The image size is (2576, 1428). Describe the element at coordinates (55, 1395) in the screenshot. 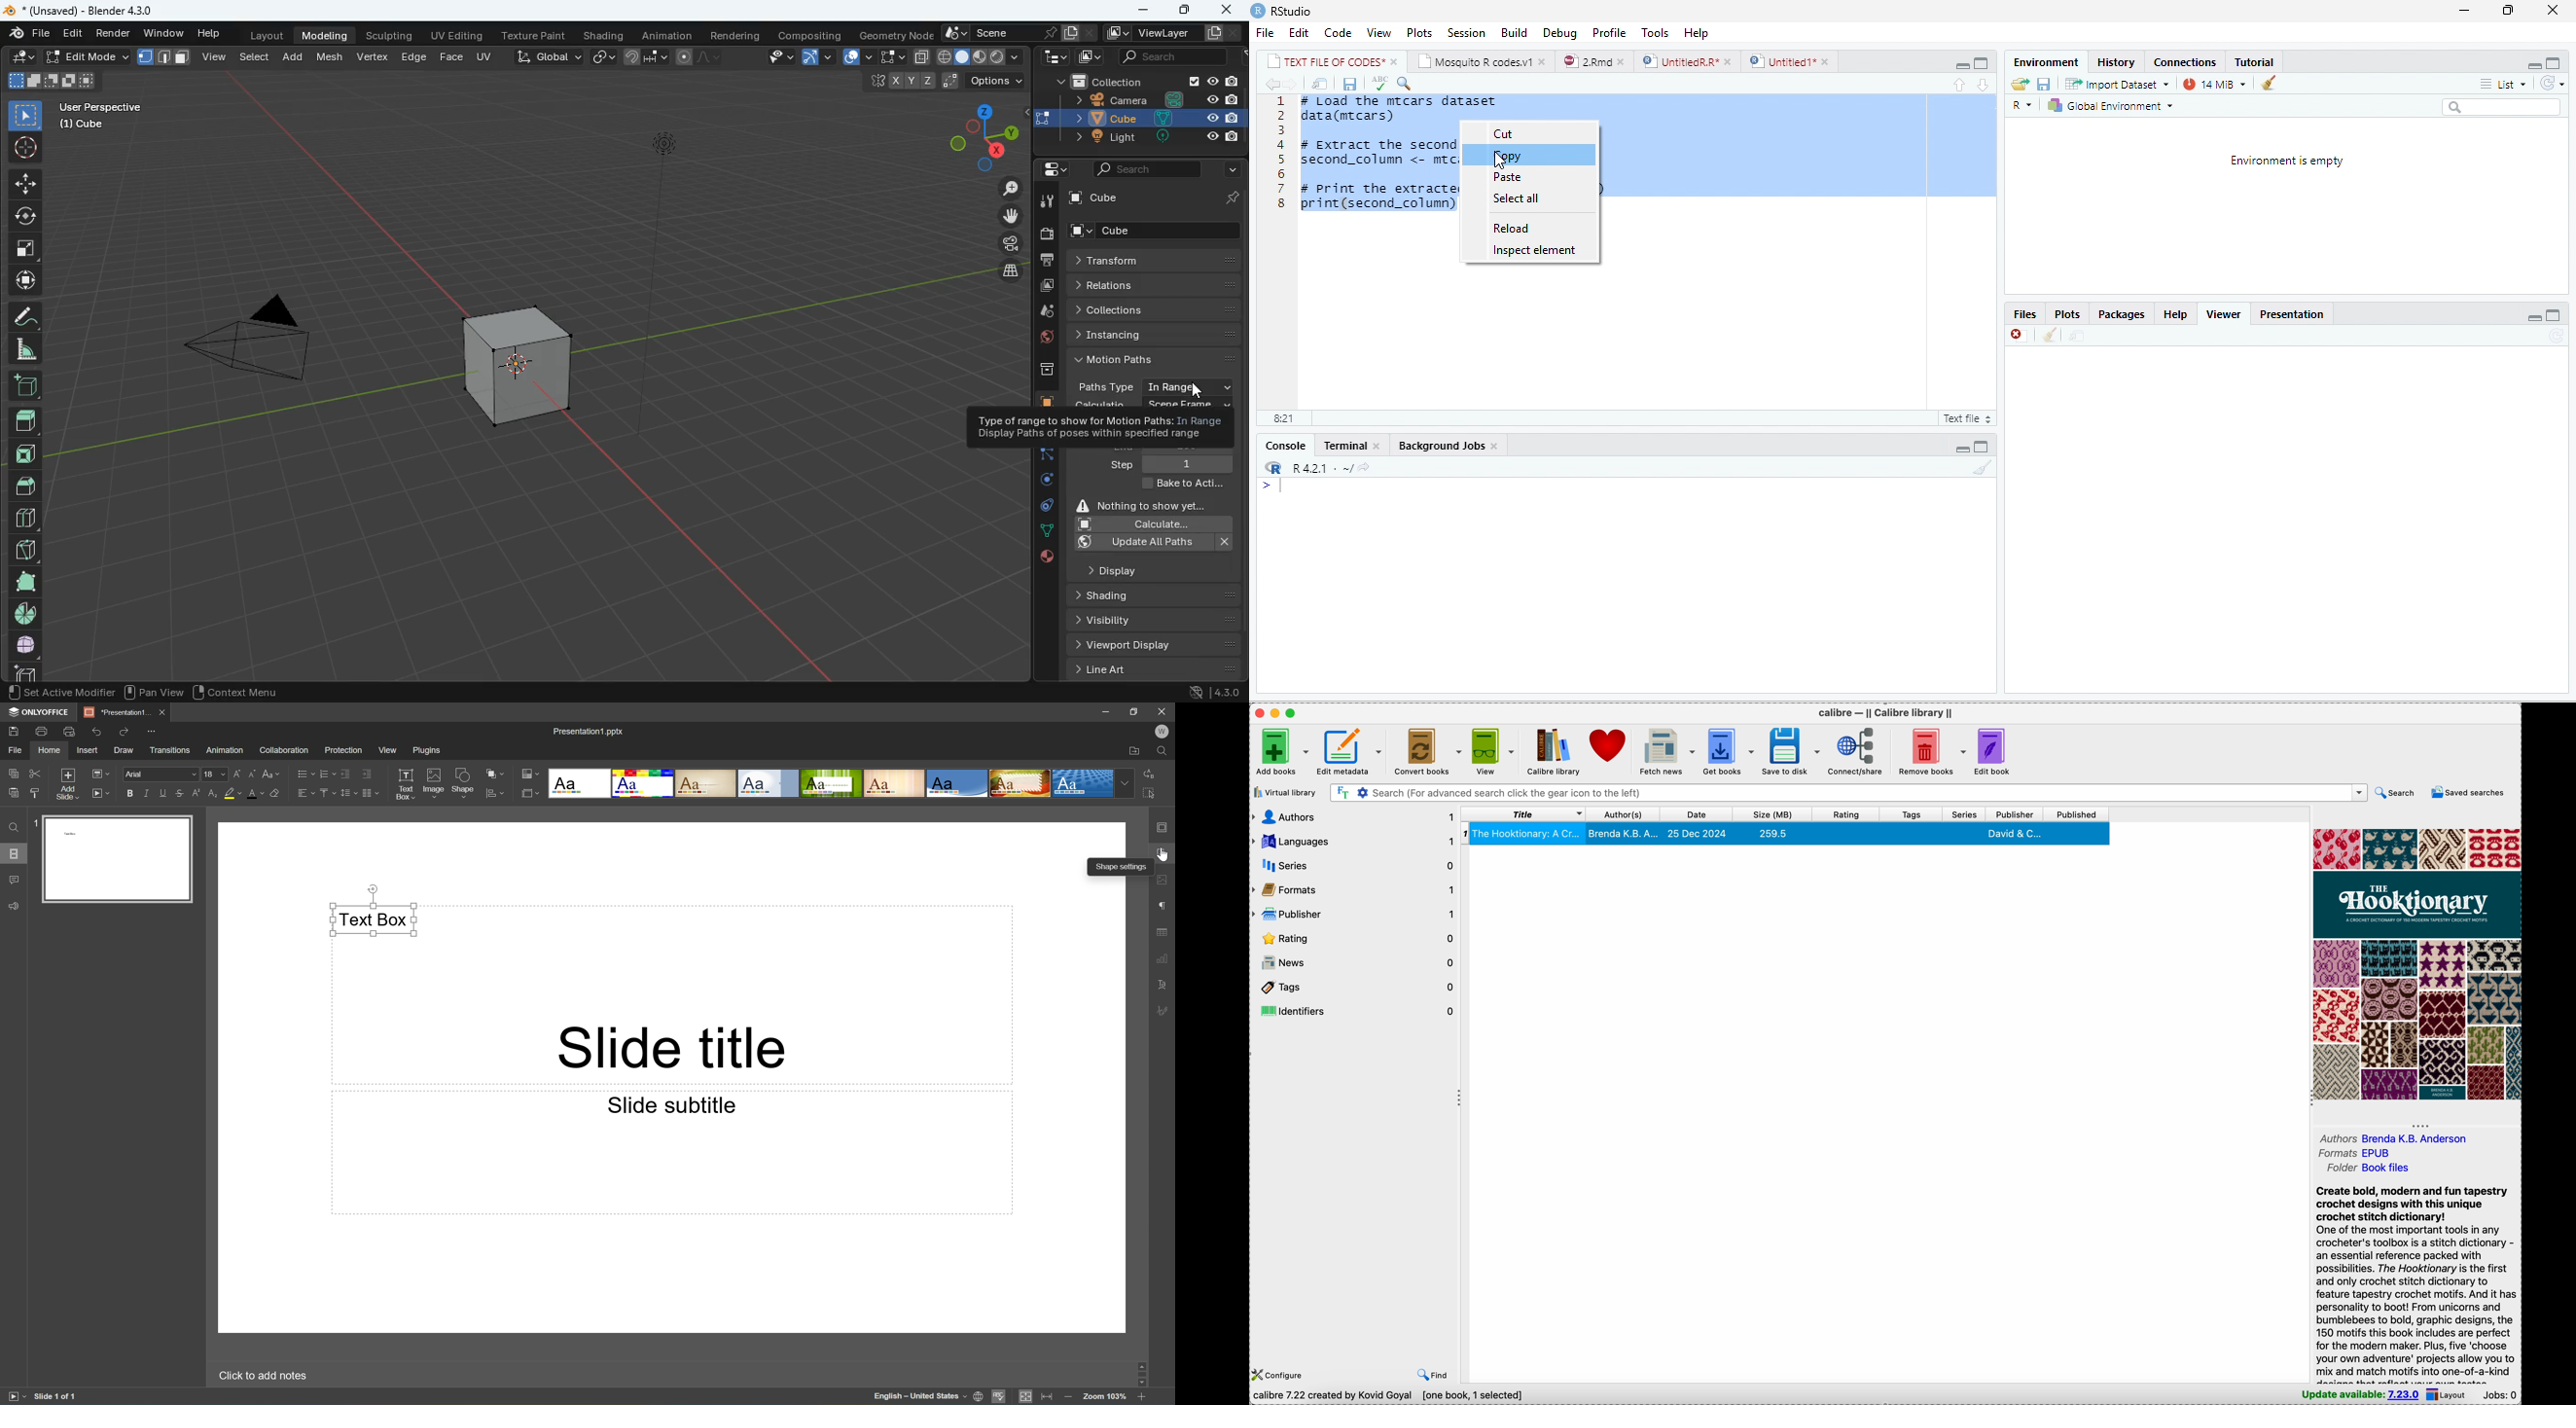

I see `Slide 1 of 1` at that location.